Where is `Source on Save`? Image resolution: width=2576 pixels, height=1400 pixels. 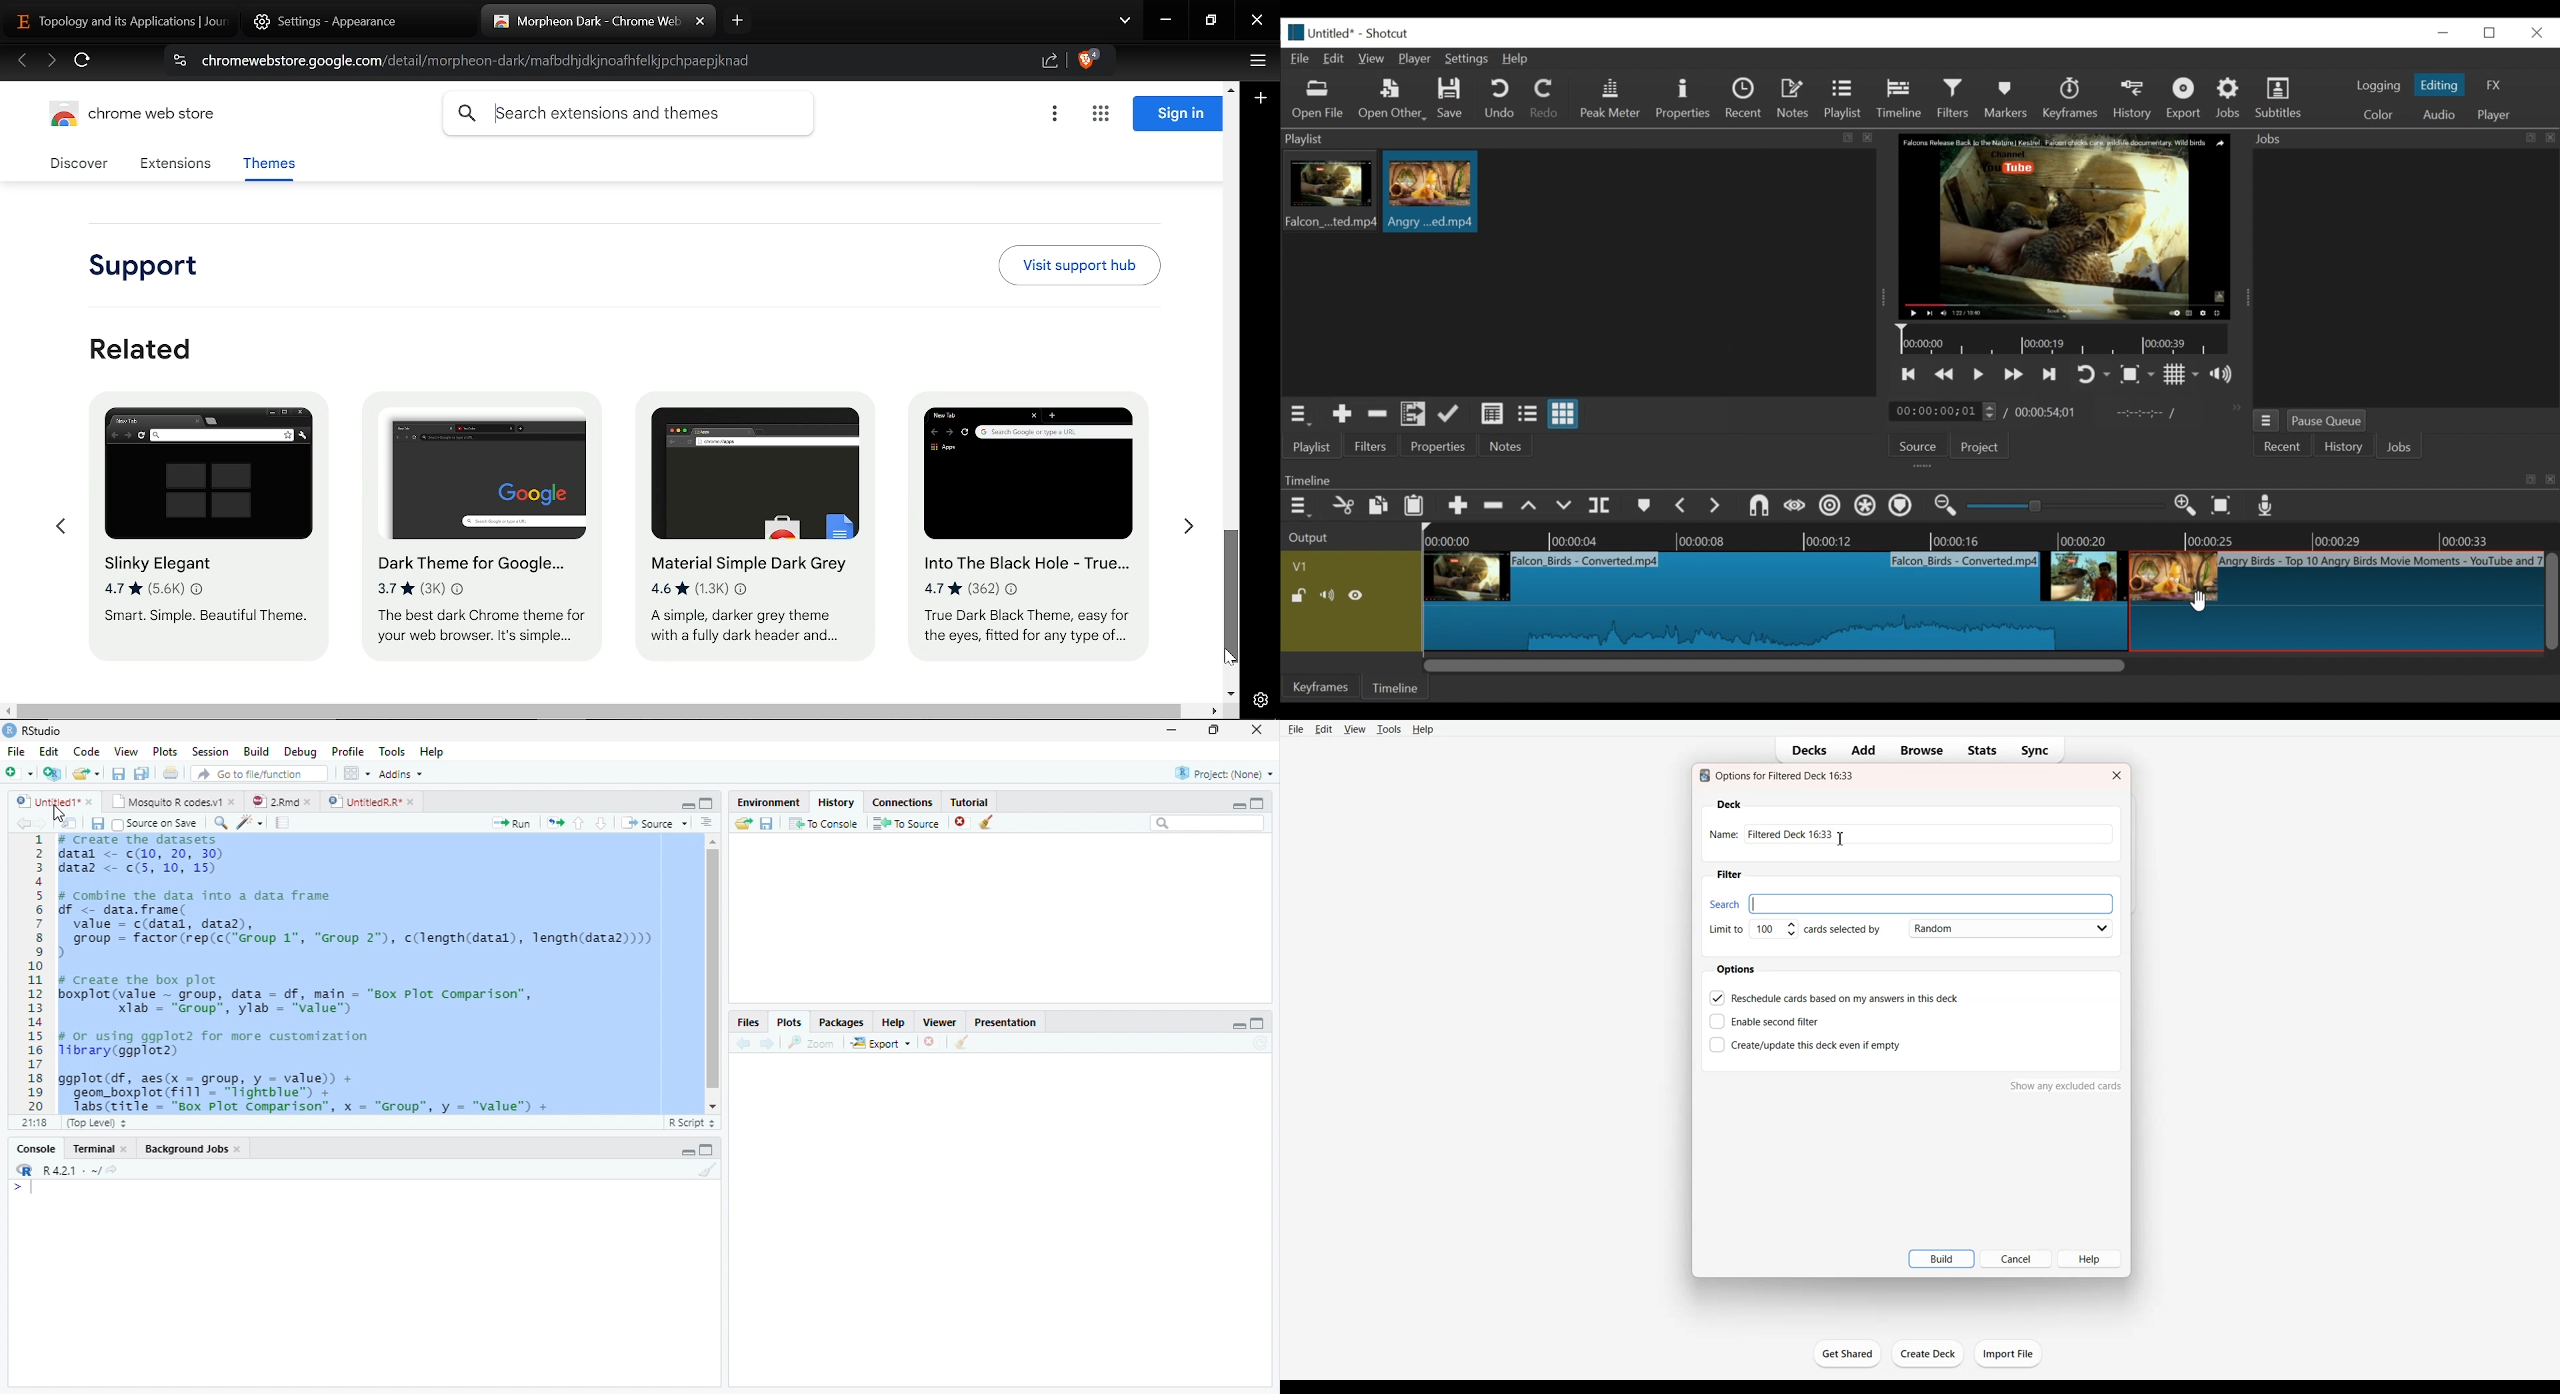 Source on Save is located at coordinates (157, 824).